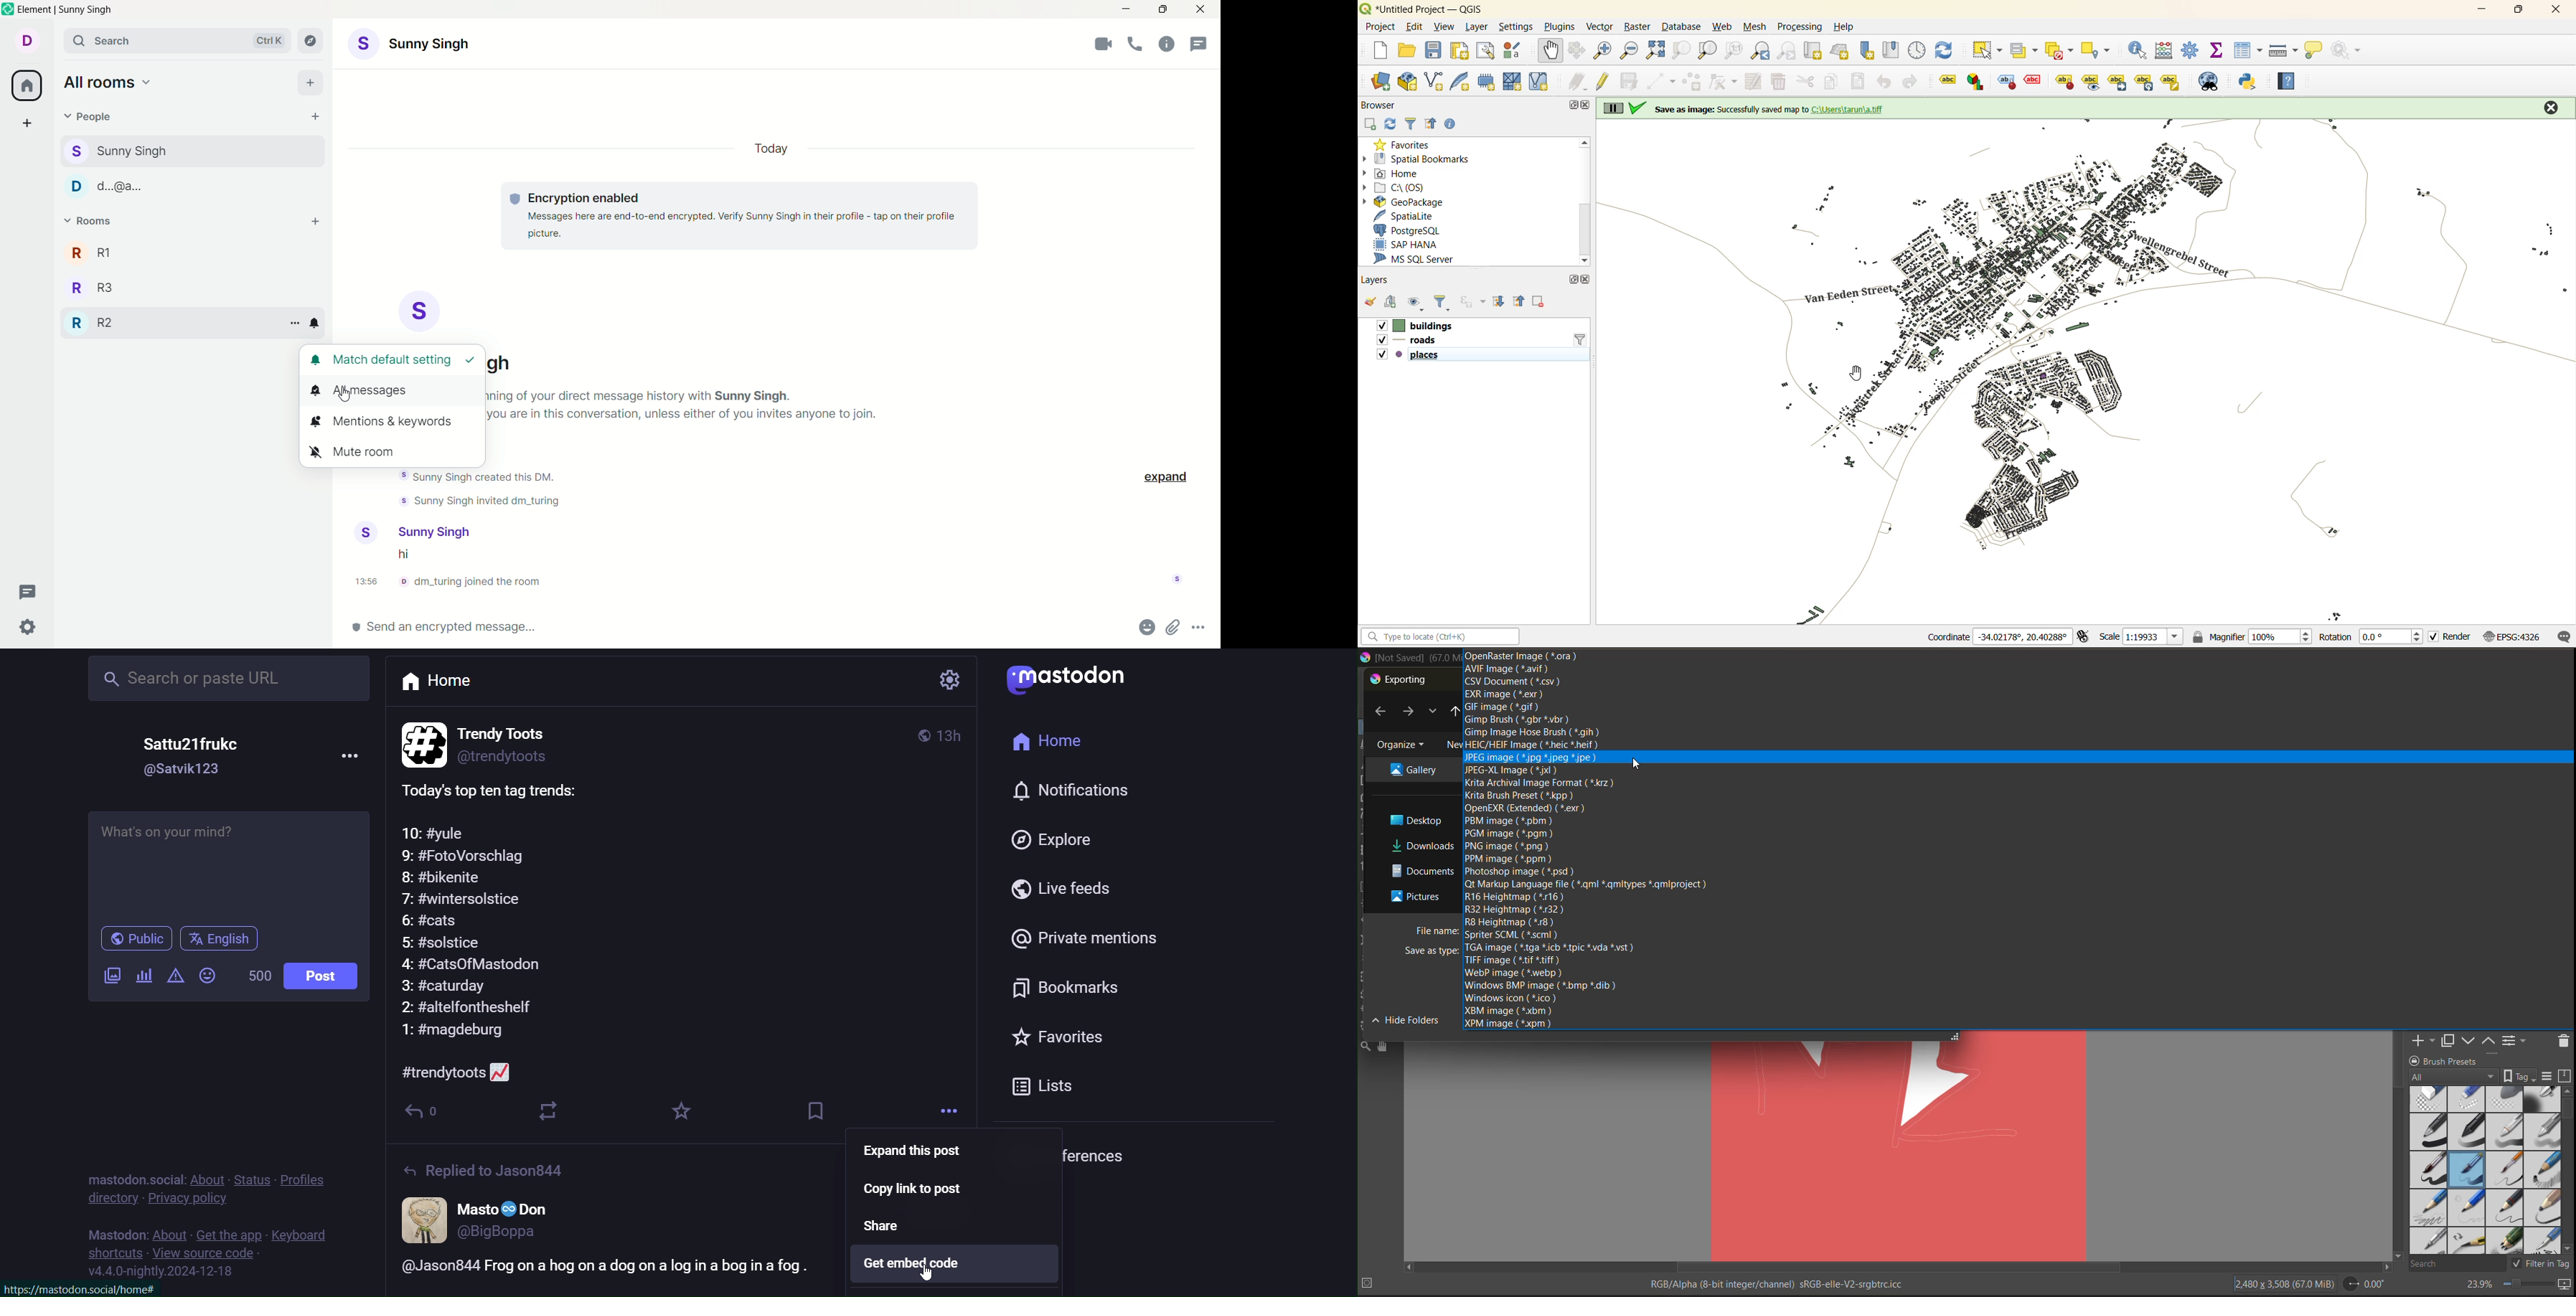 Image resolution: width=2576 pixels, height=1316 pixels. What do you see at coordinates (1514, 909) in the screenshot?
I see `r32 heightmap` at bounding box center [1514, 909].